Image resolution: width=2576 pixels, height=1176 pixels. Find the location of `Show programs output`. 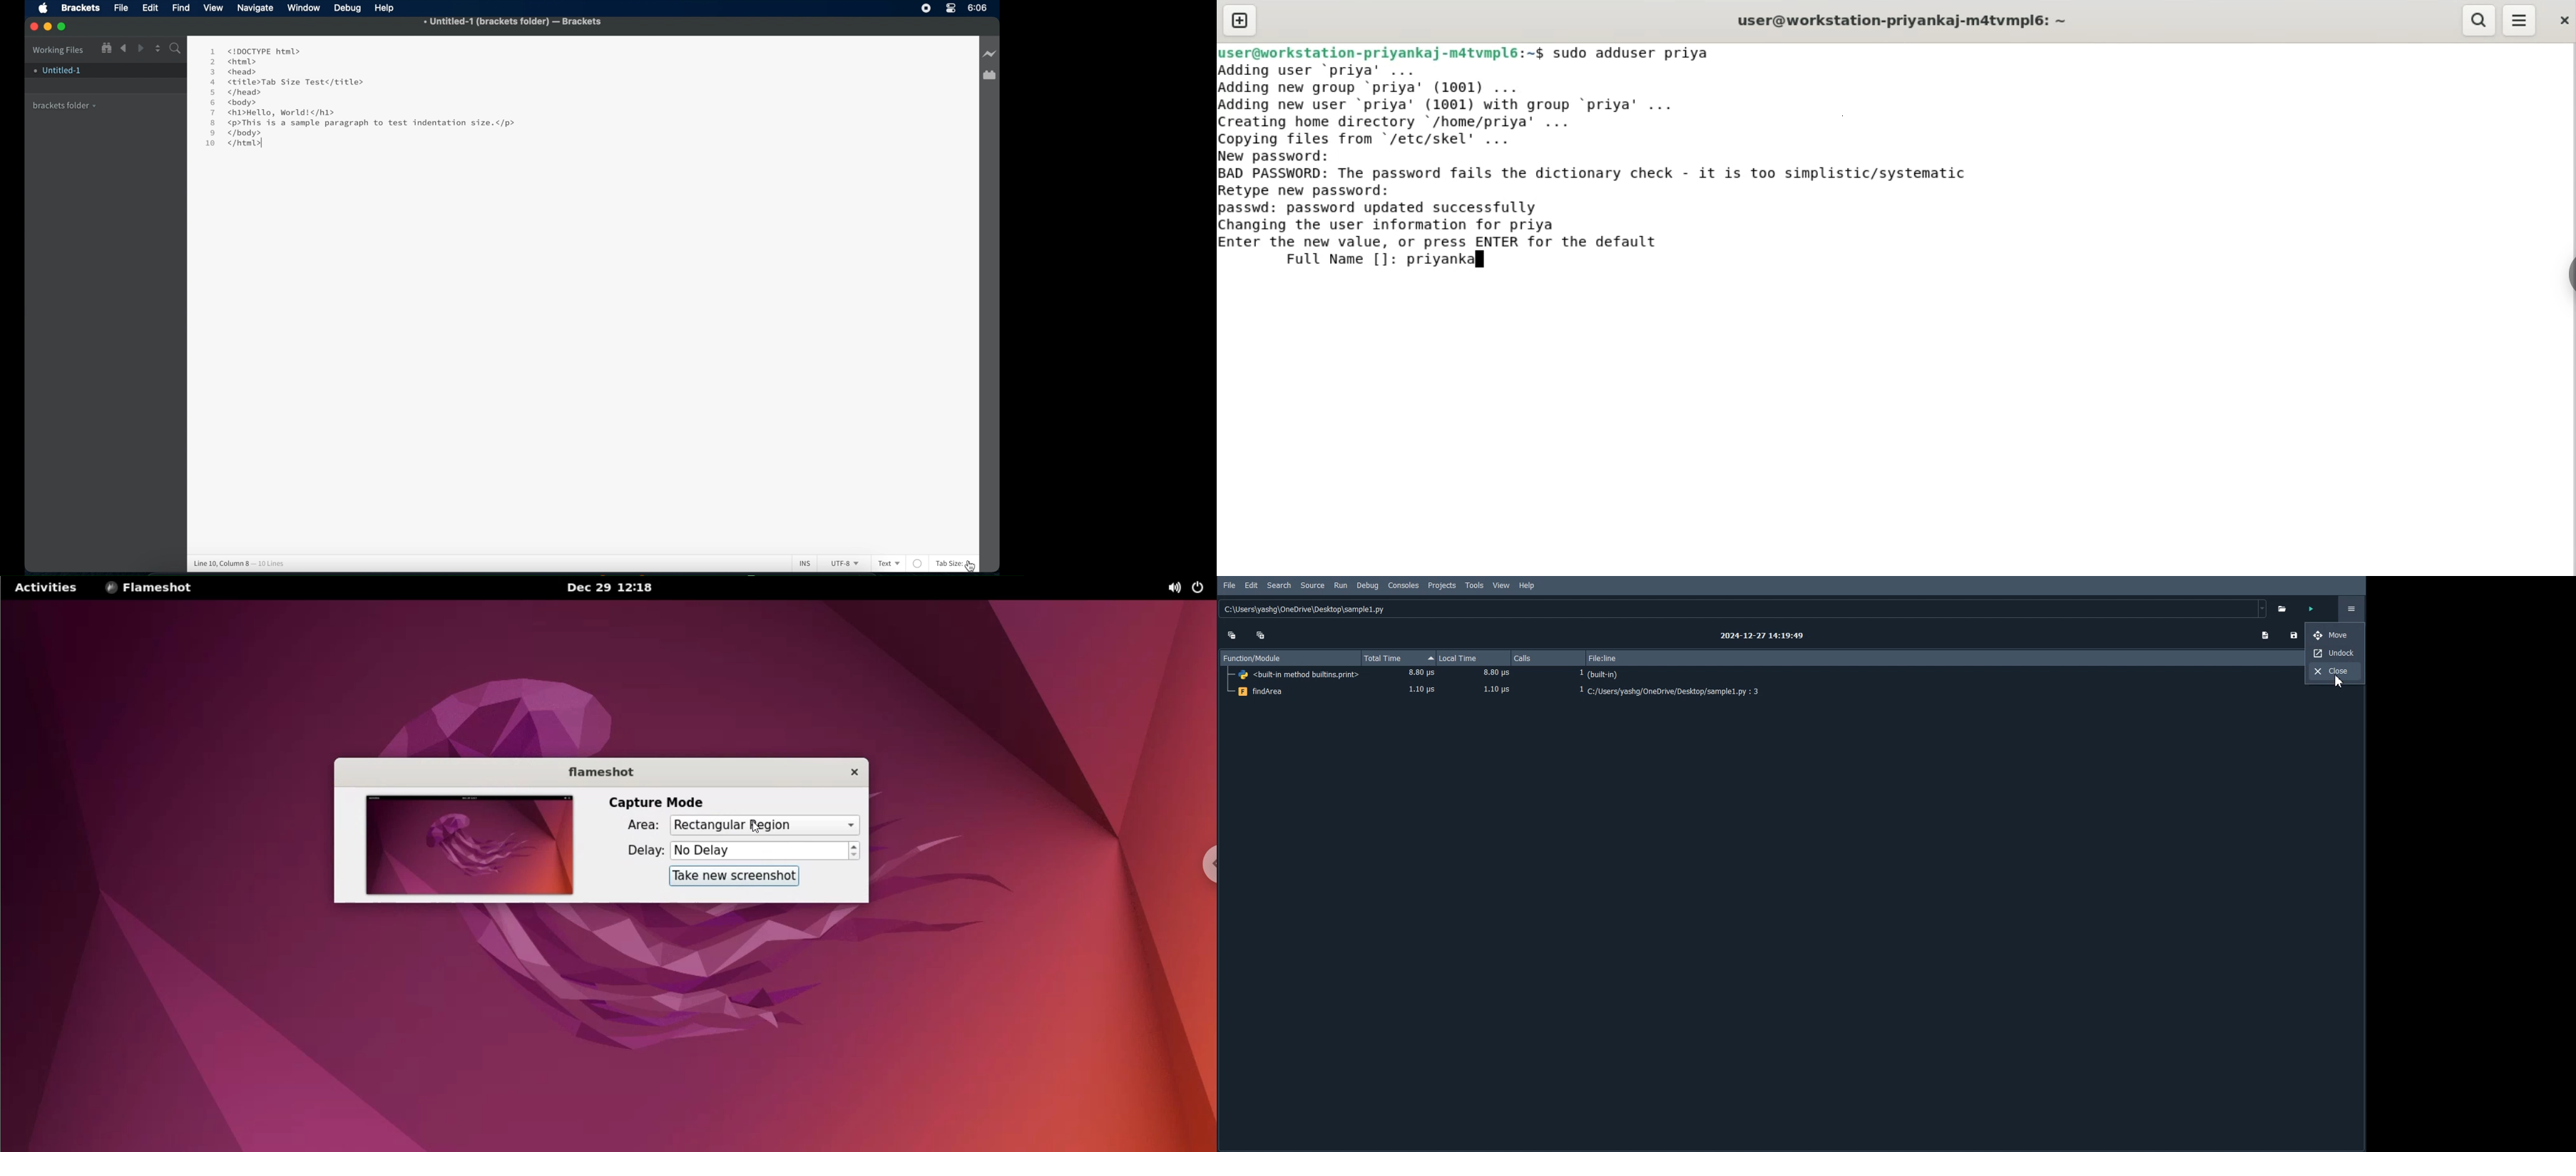

Show programs output is located at coordinates (2264, 635).